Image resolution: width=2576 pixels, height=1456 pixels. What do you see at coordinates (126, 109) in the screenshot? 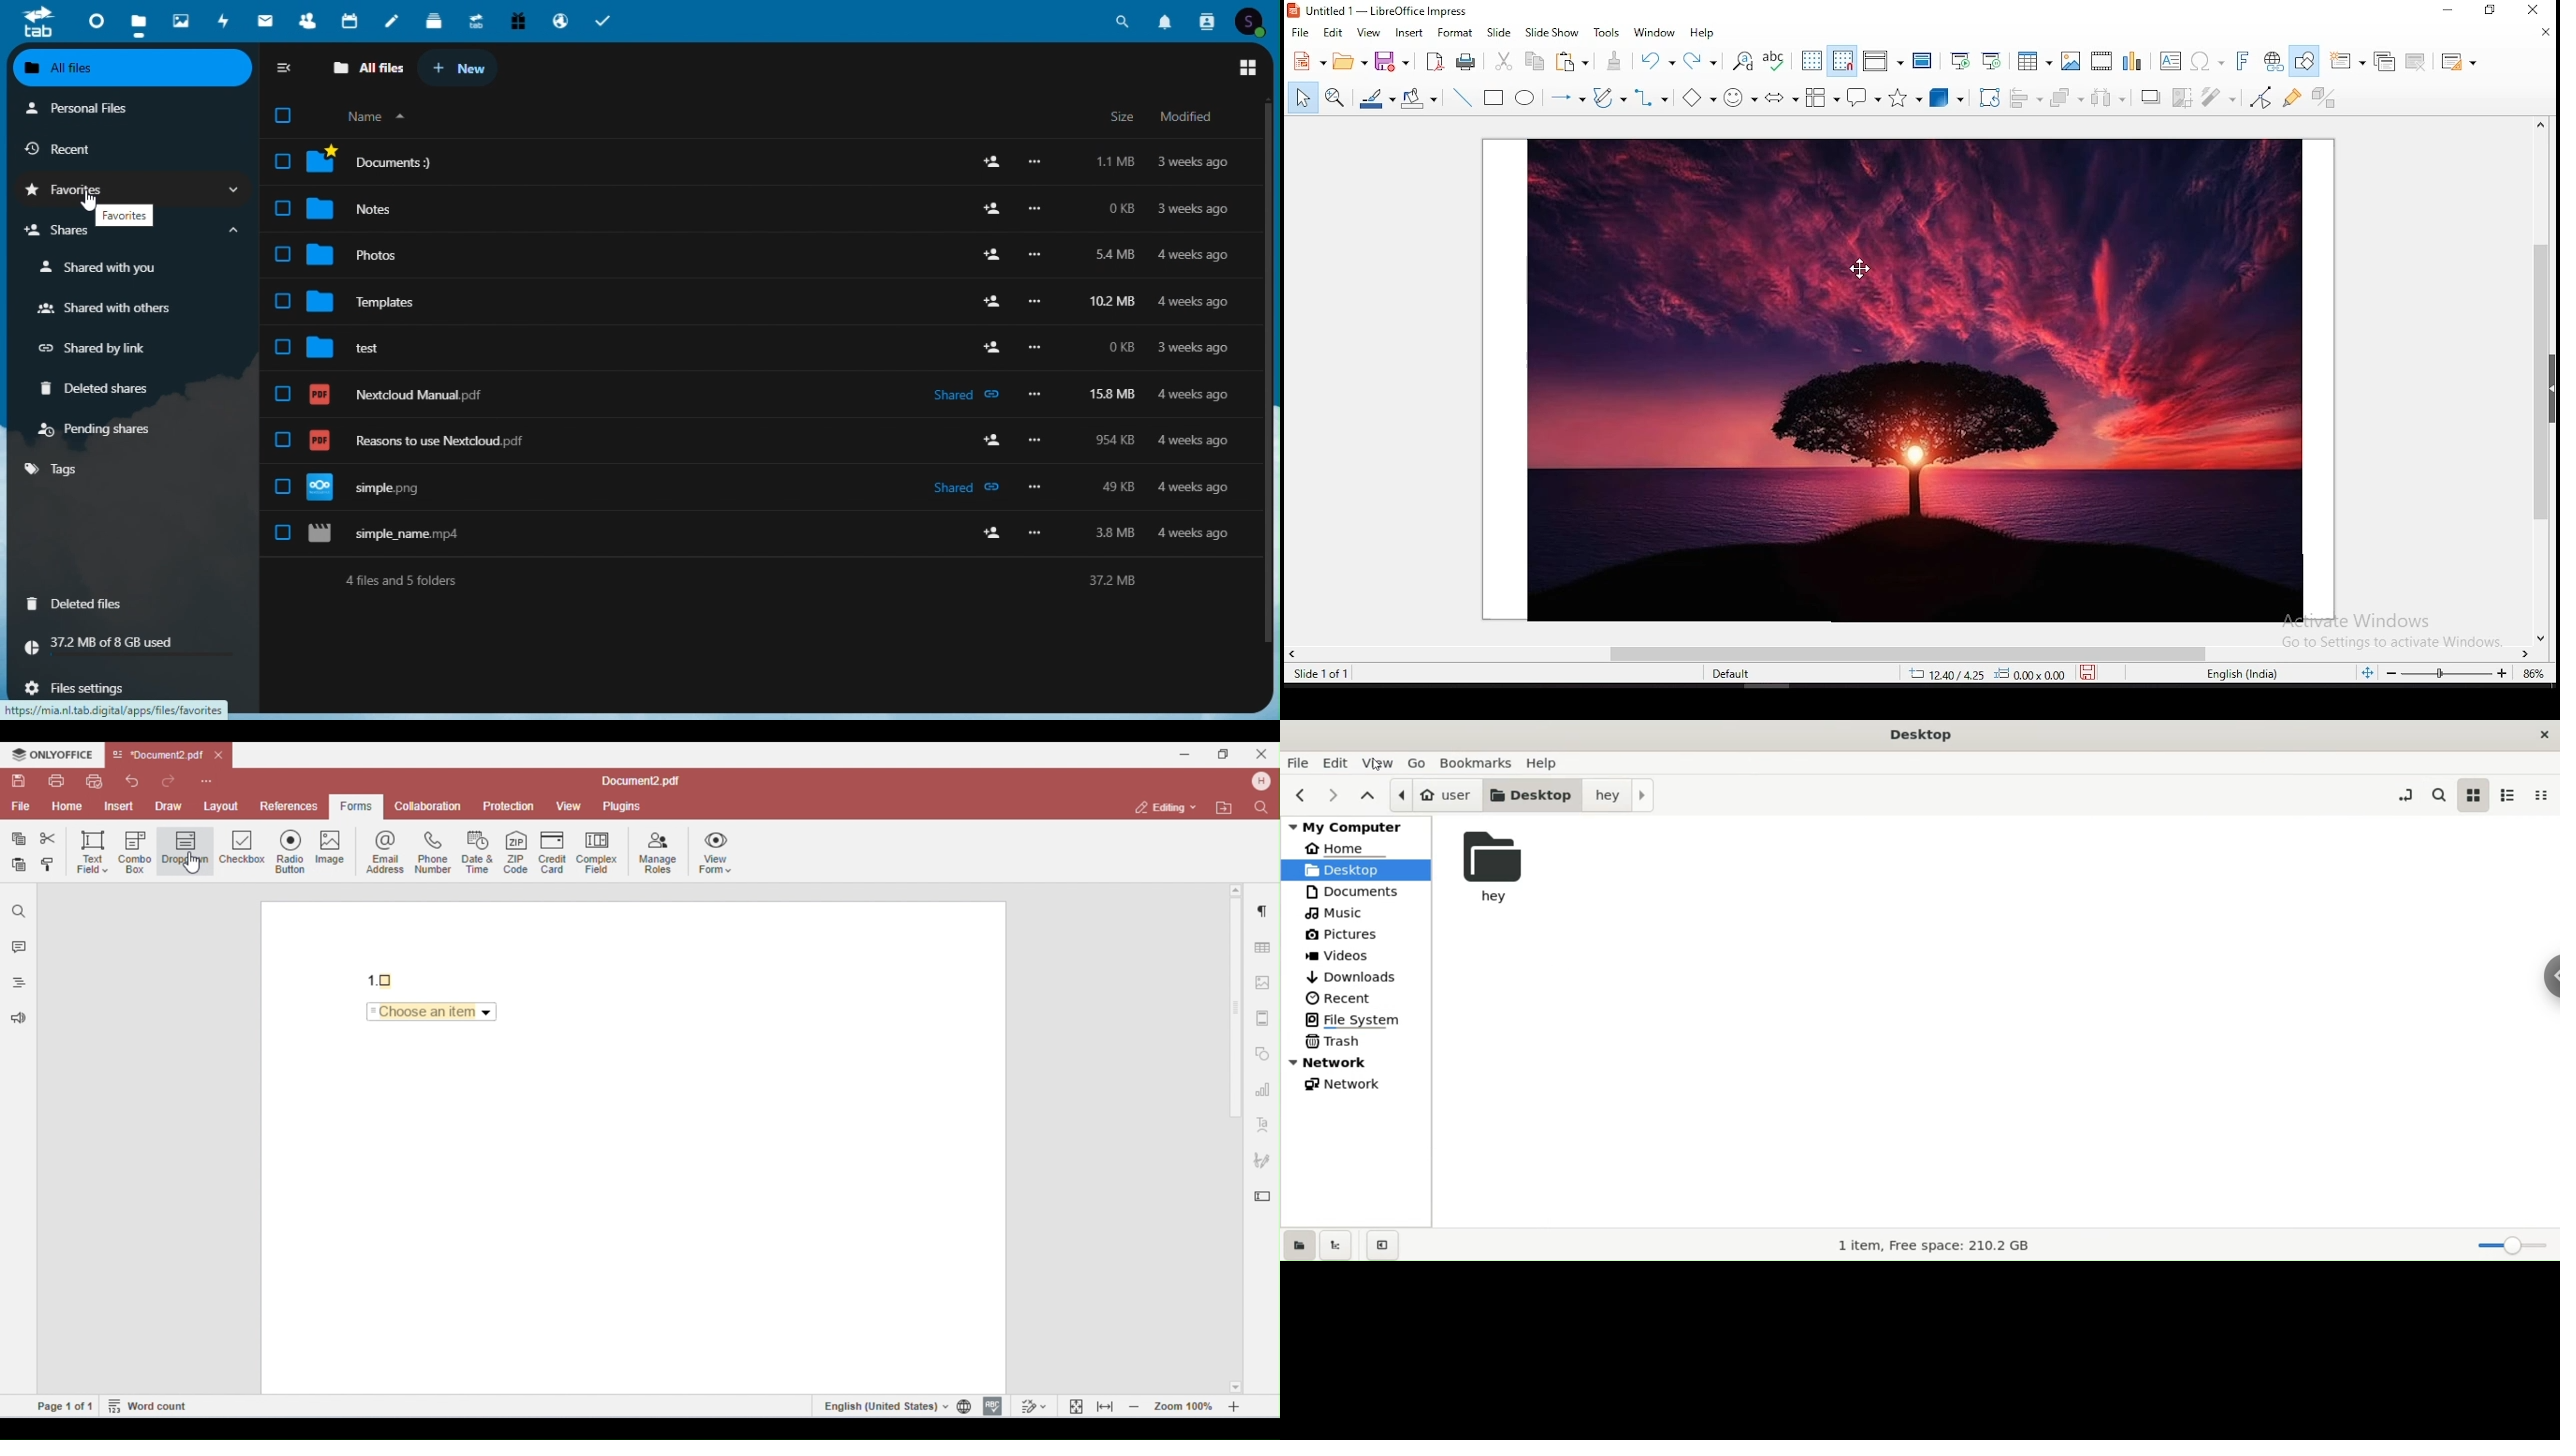
I see `Personal files` at bounding box center [126, 109].